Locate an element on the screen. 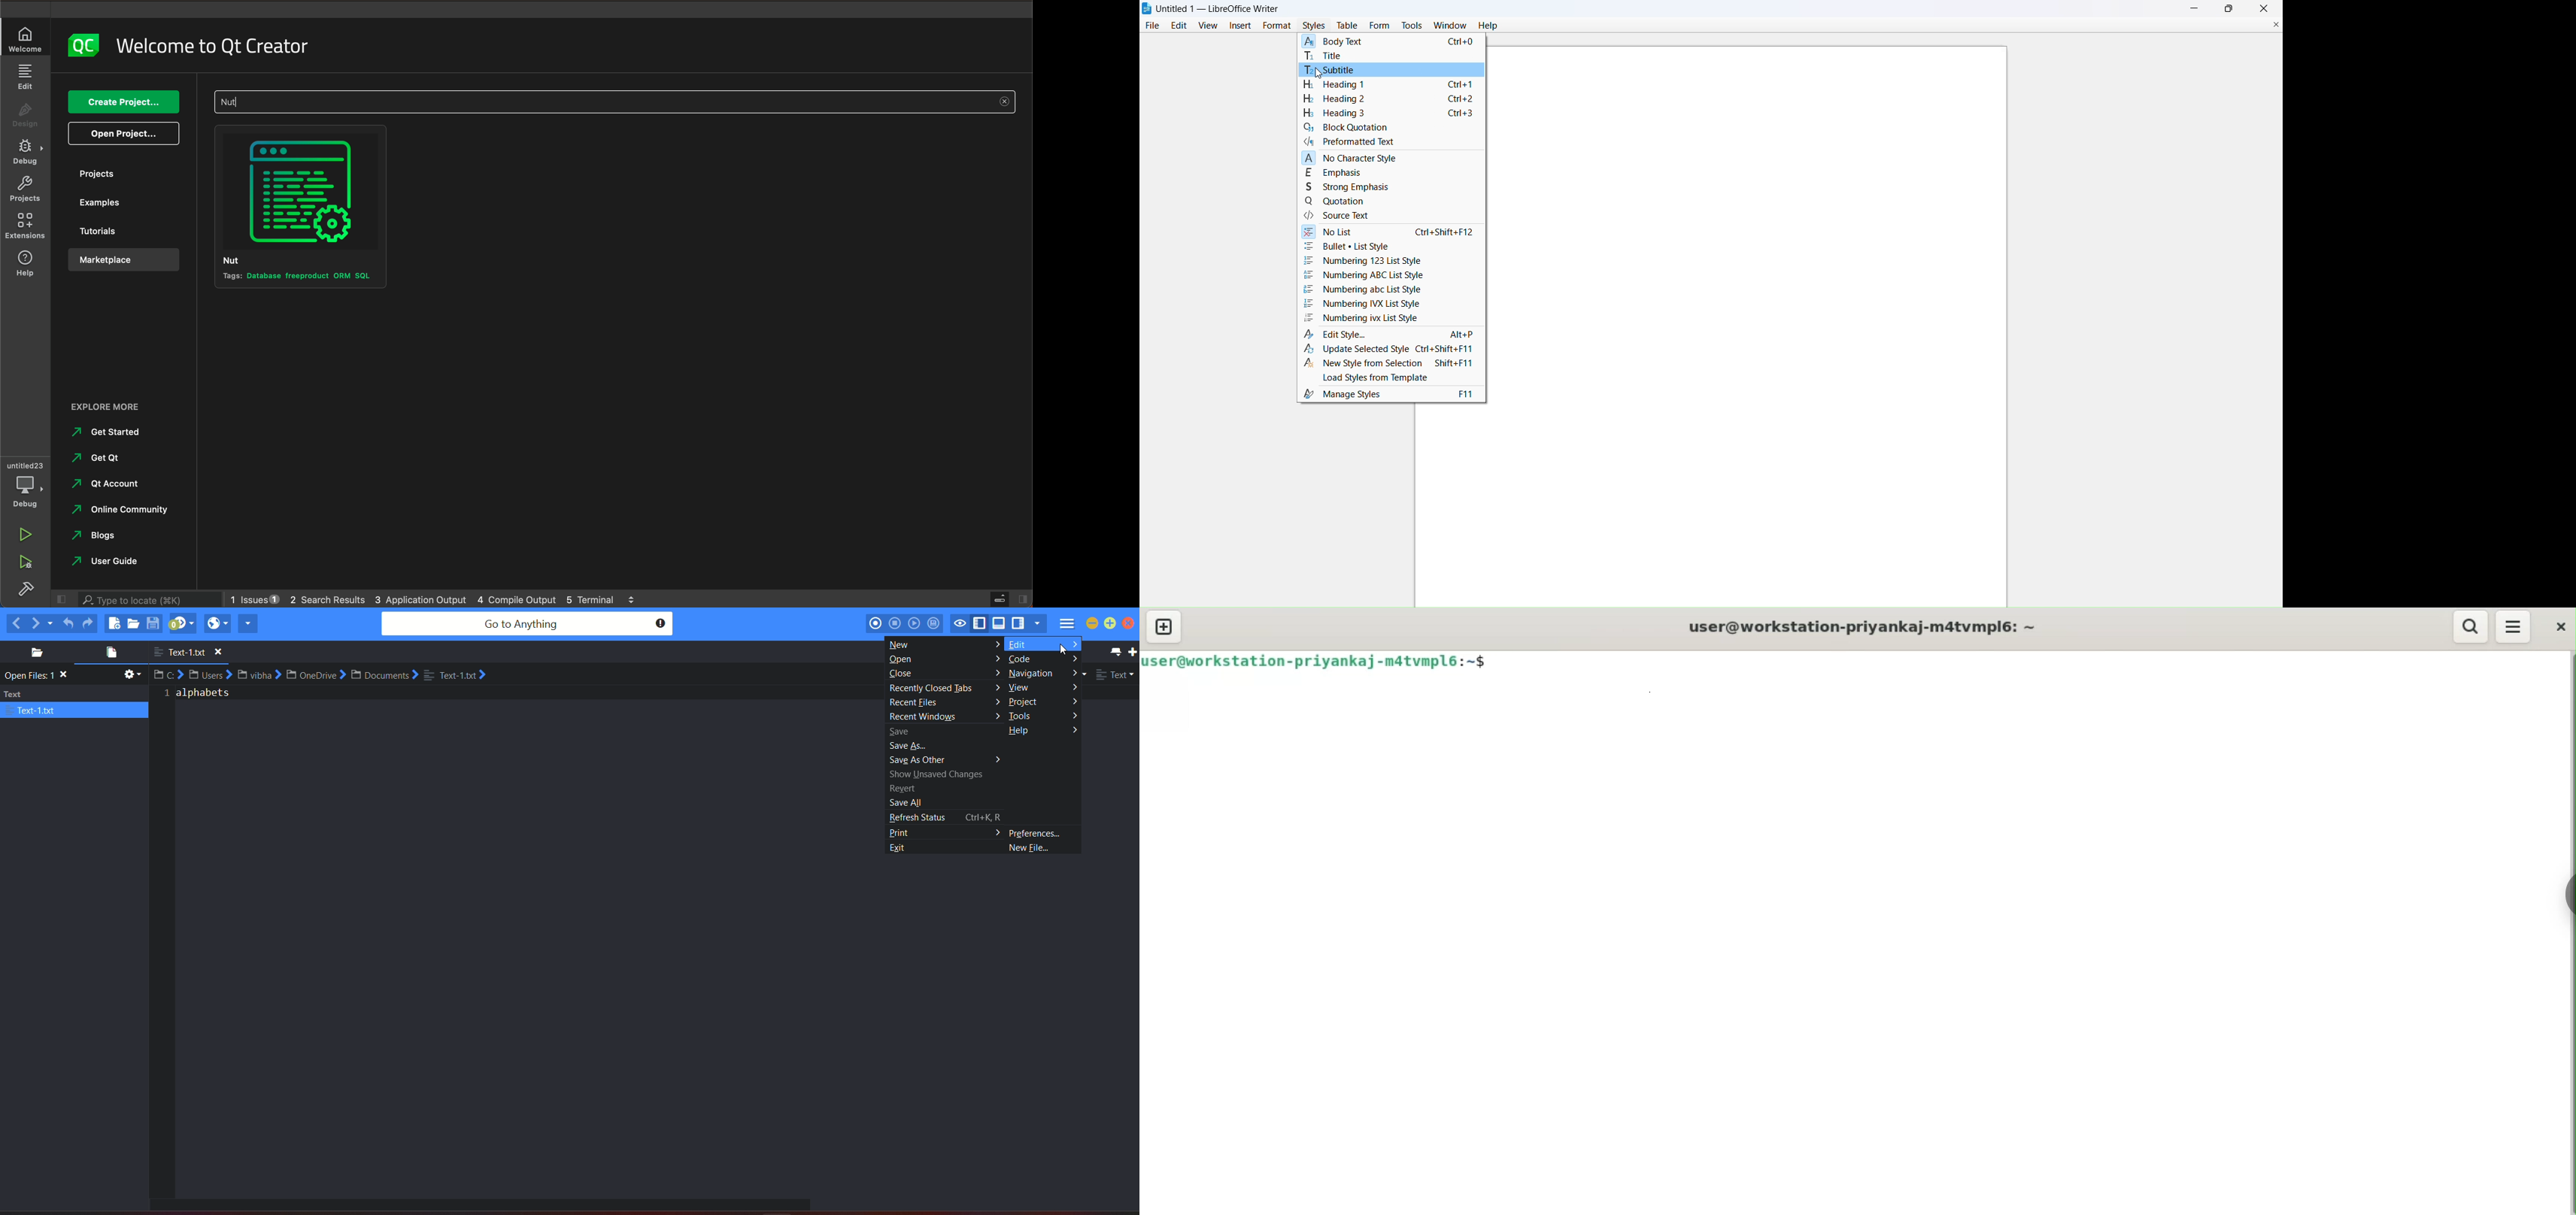  close is located at coordinates (2265, 8).